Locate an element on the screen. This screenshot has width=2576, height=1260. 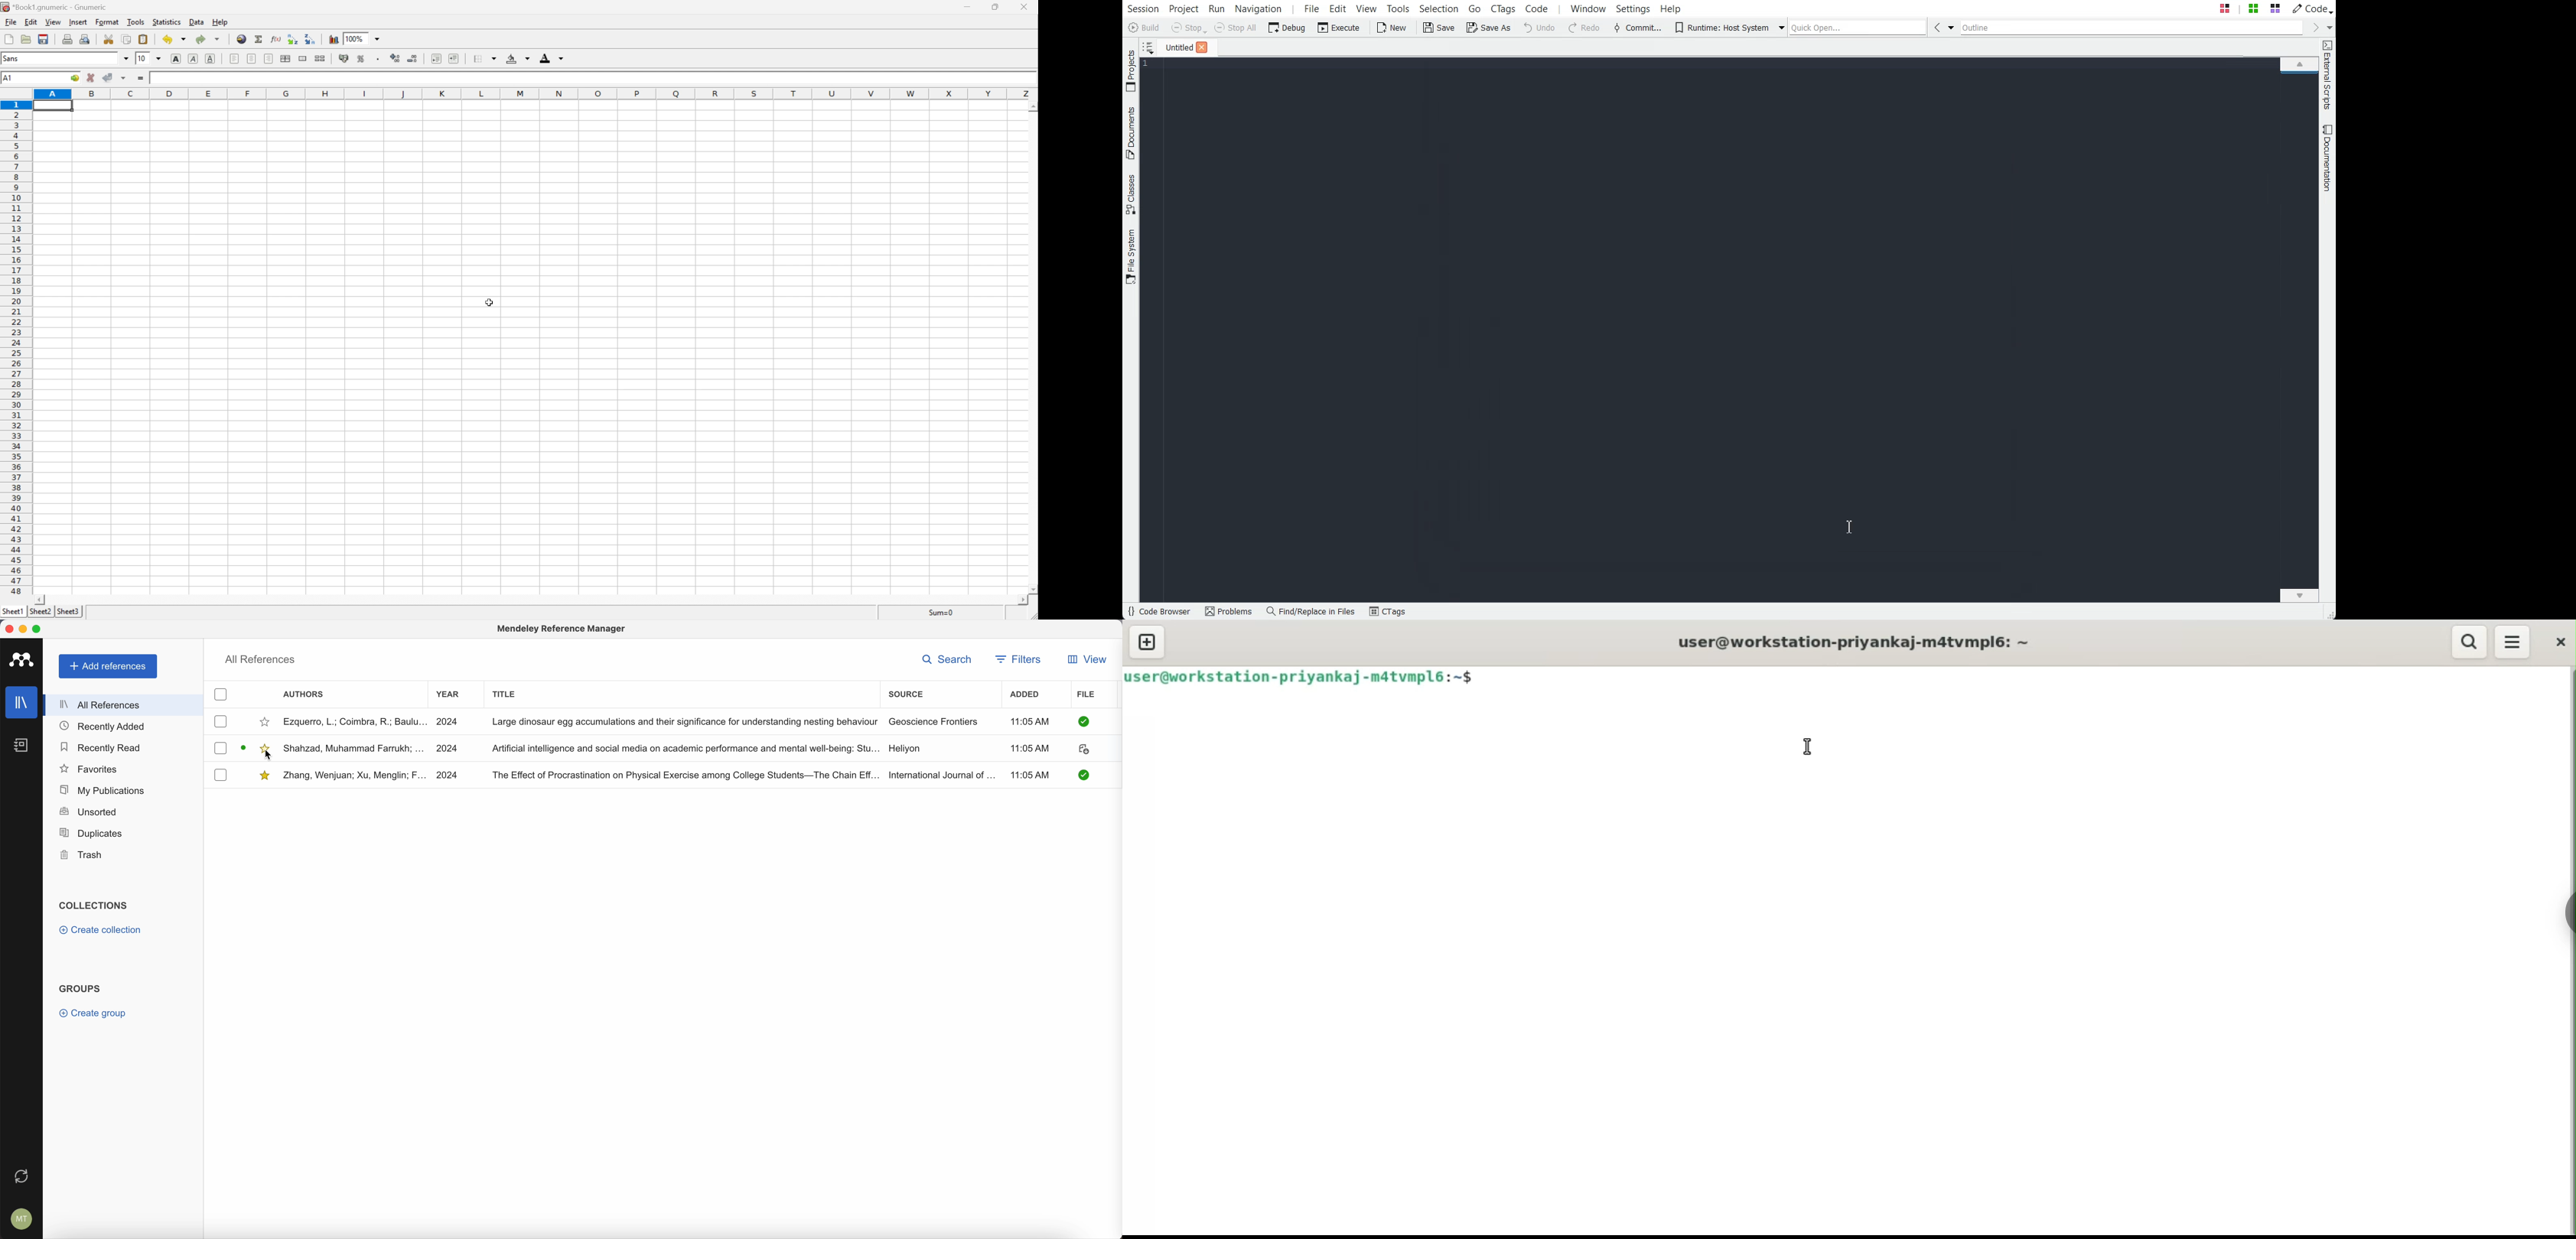
Open a file is located at coordinates (26, 39).